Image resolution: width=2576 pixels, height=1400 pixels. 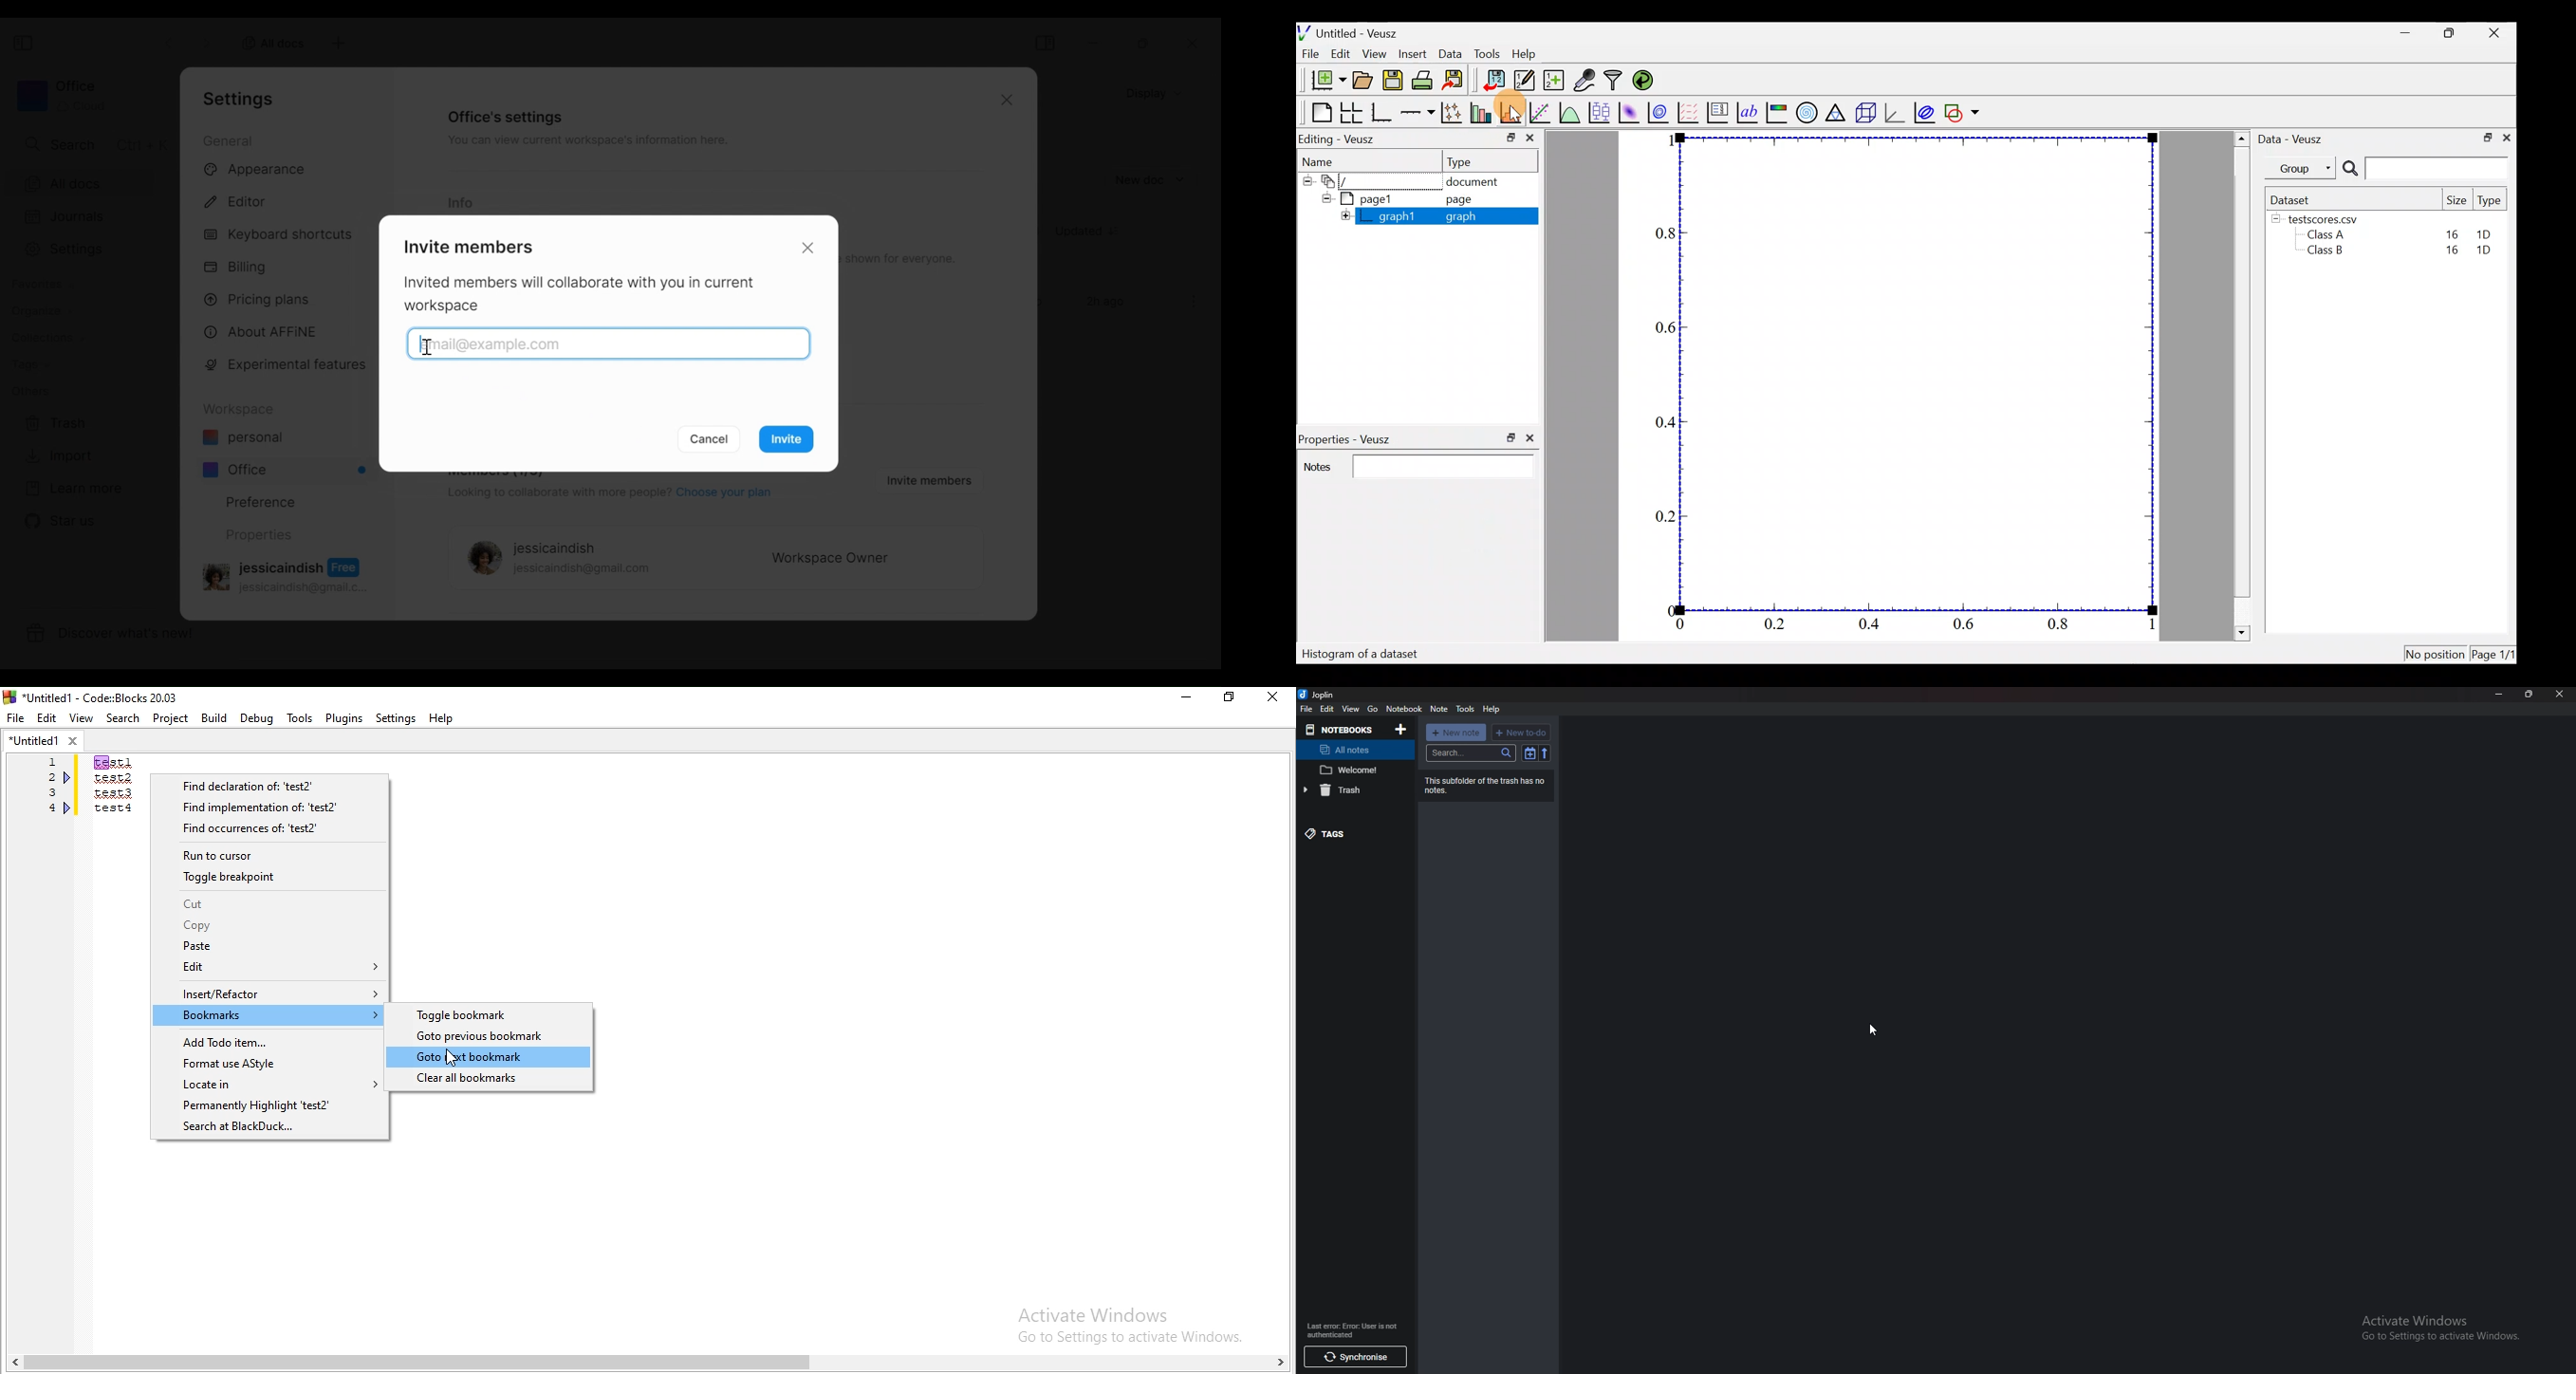 What do you see at coordinates (1491, 710) in the screenshot?
I see `help` at bounding box center [1491, 710].